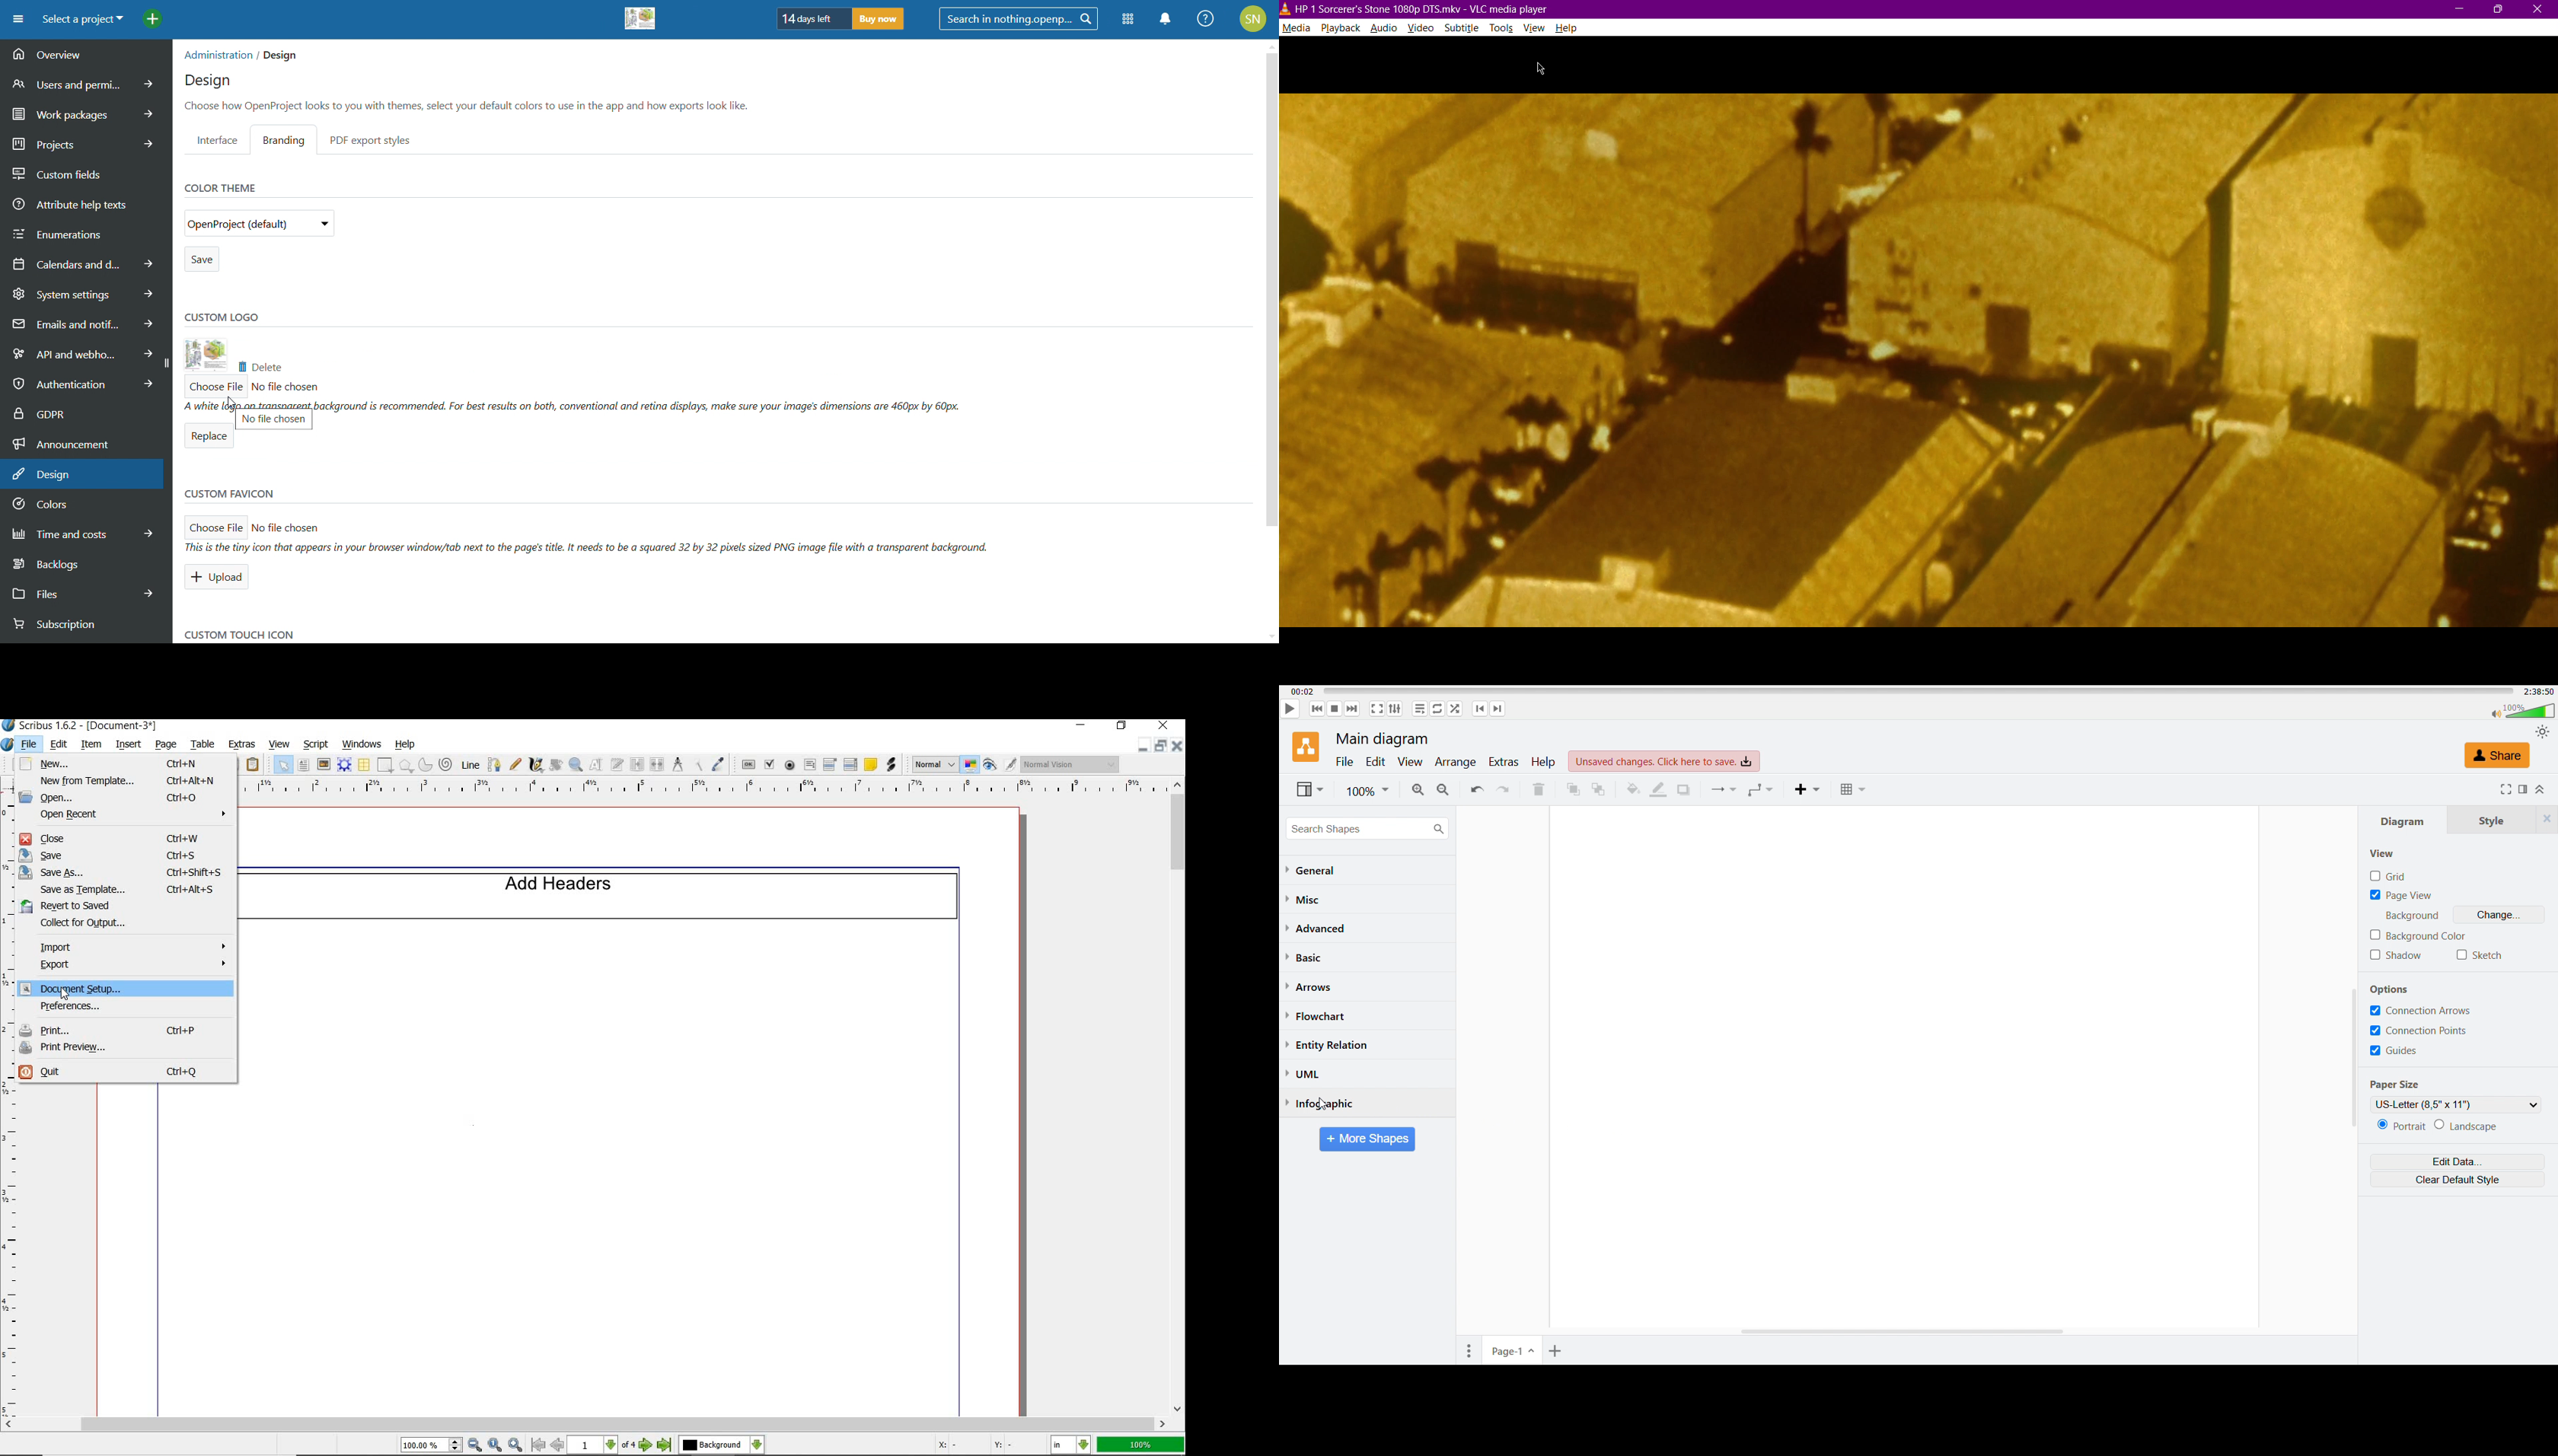 This screenshot has height=1456, width=2576. I want to click on select, so click(284, 767).